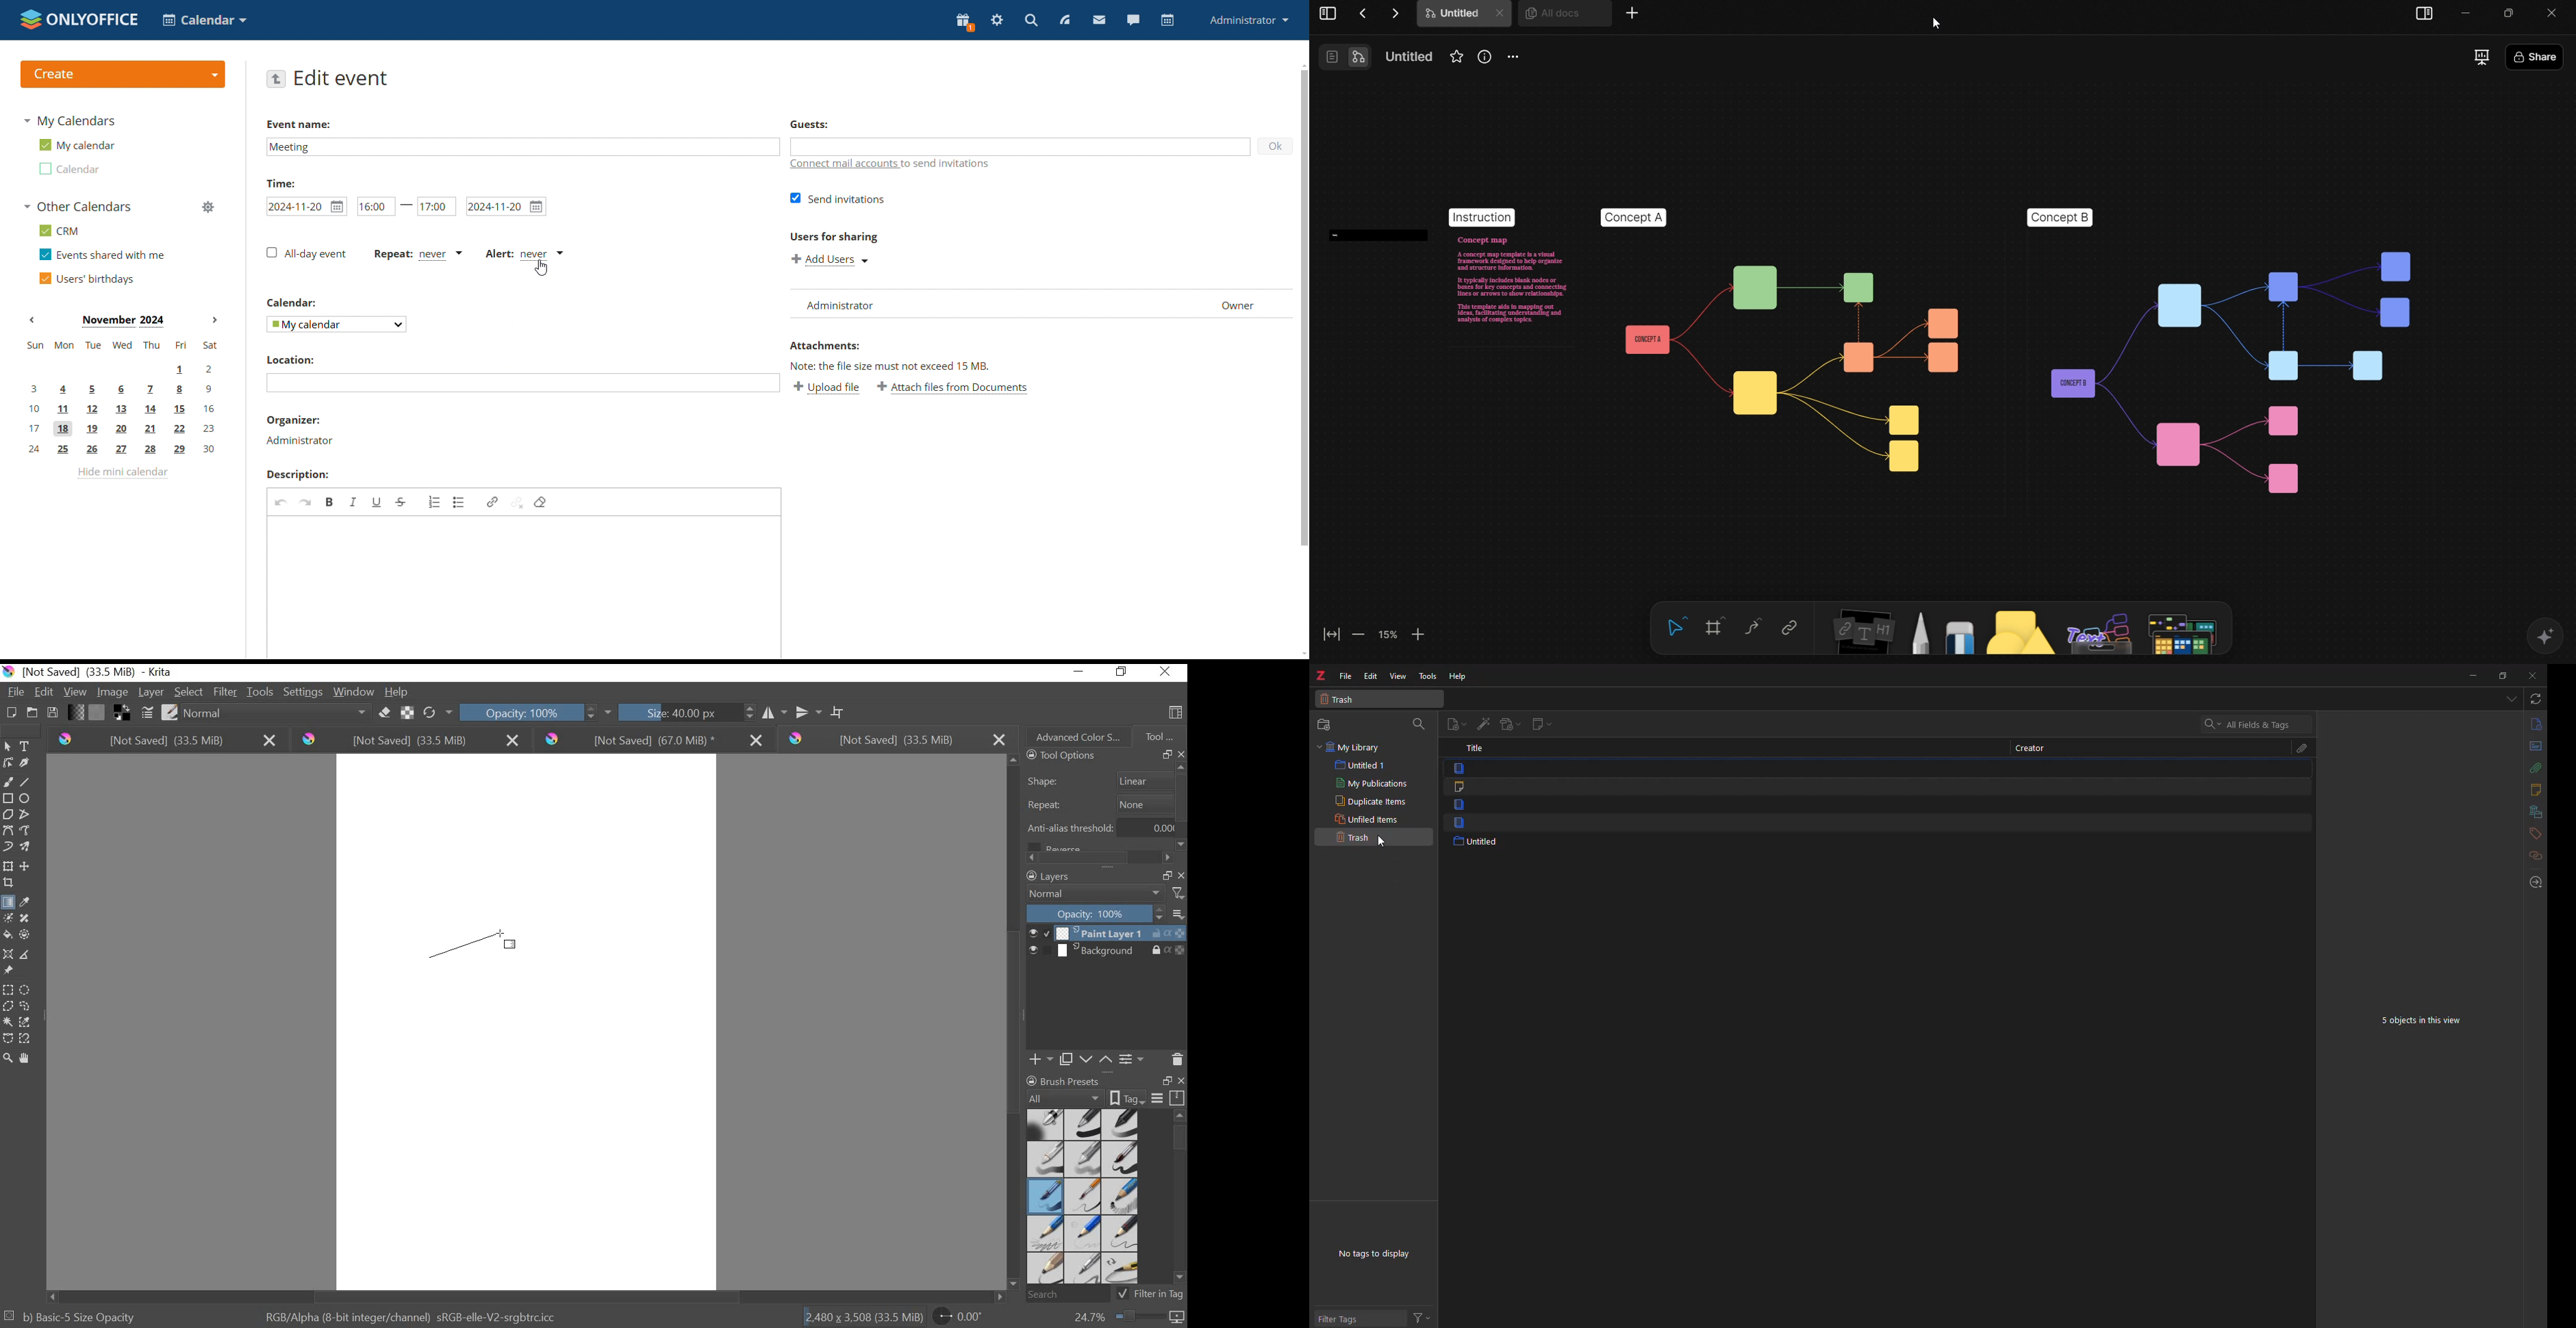 The image size is (2576, 1344). Describe the element at coordinates (8, 713) in the screenshot. I see `CREATE NEW DOCUMENT` at that location.